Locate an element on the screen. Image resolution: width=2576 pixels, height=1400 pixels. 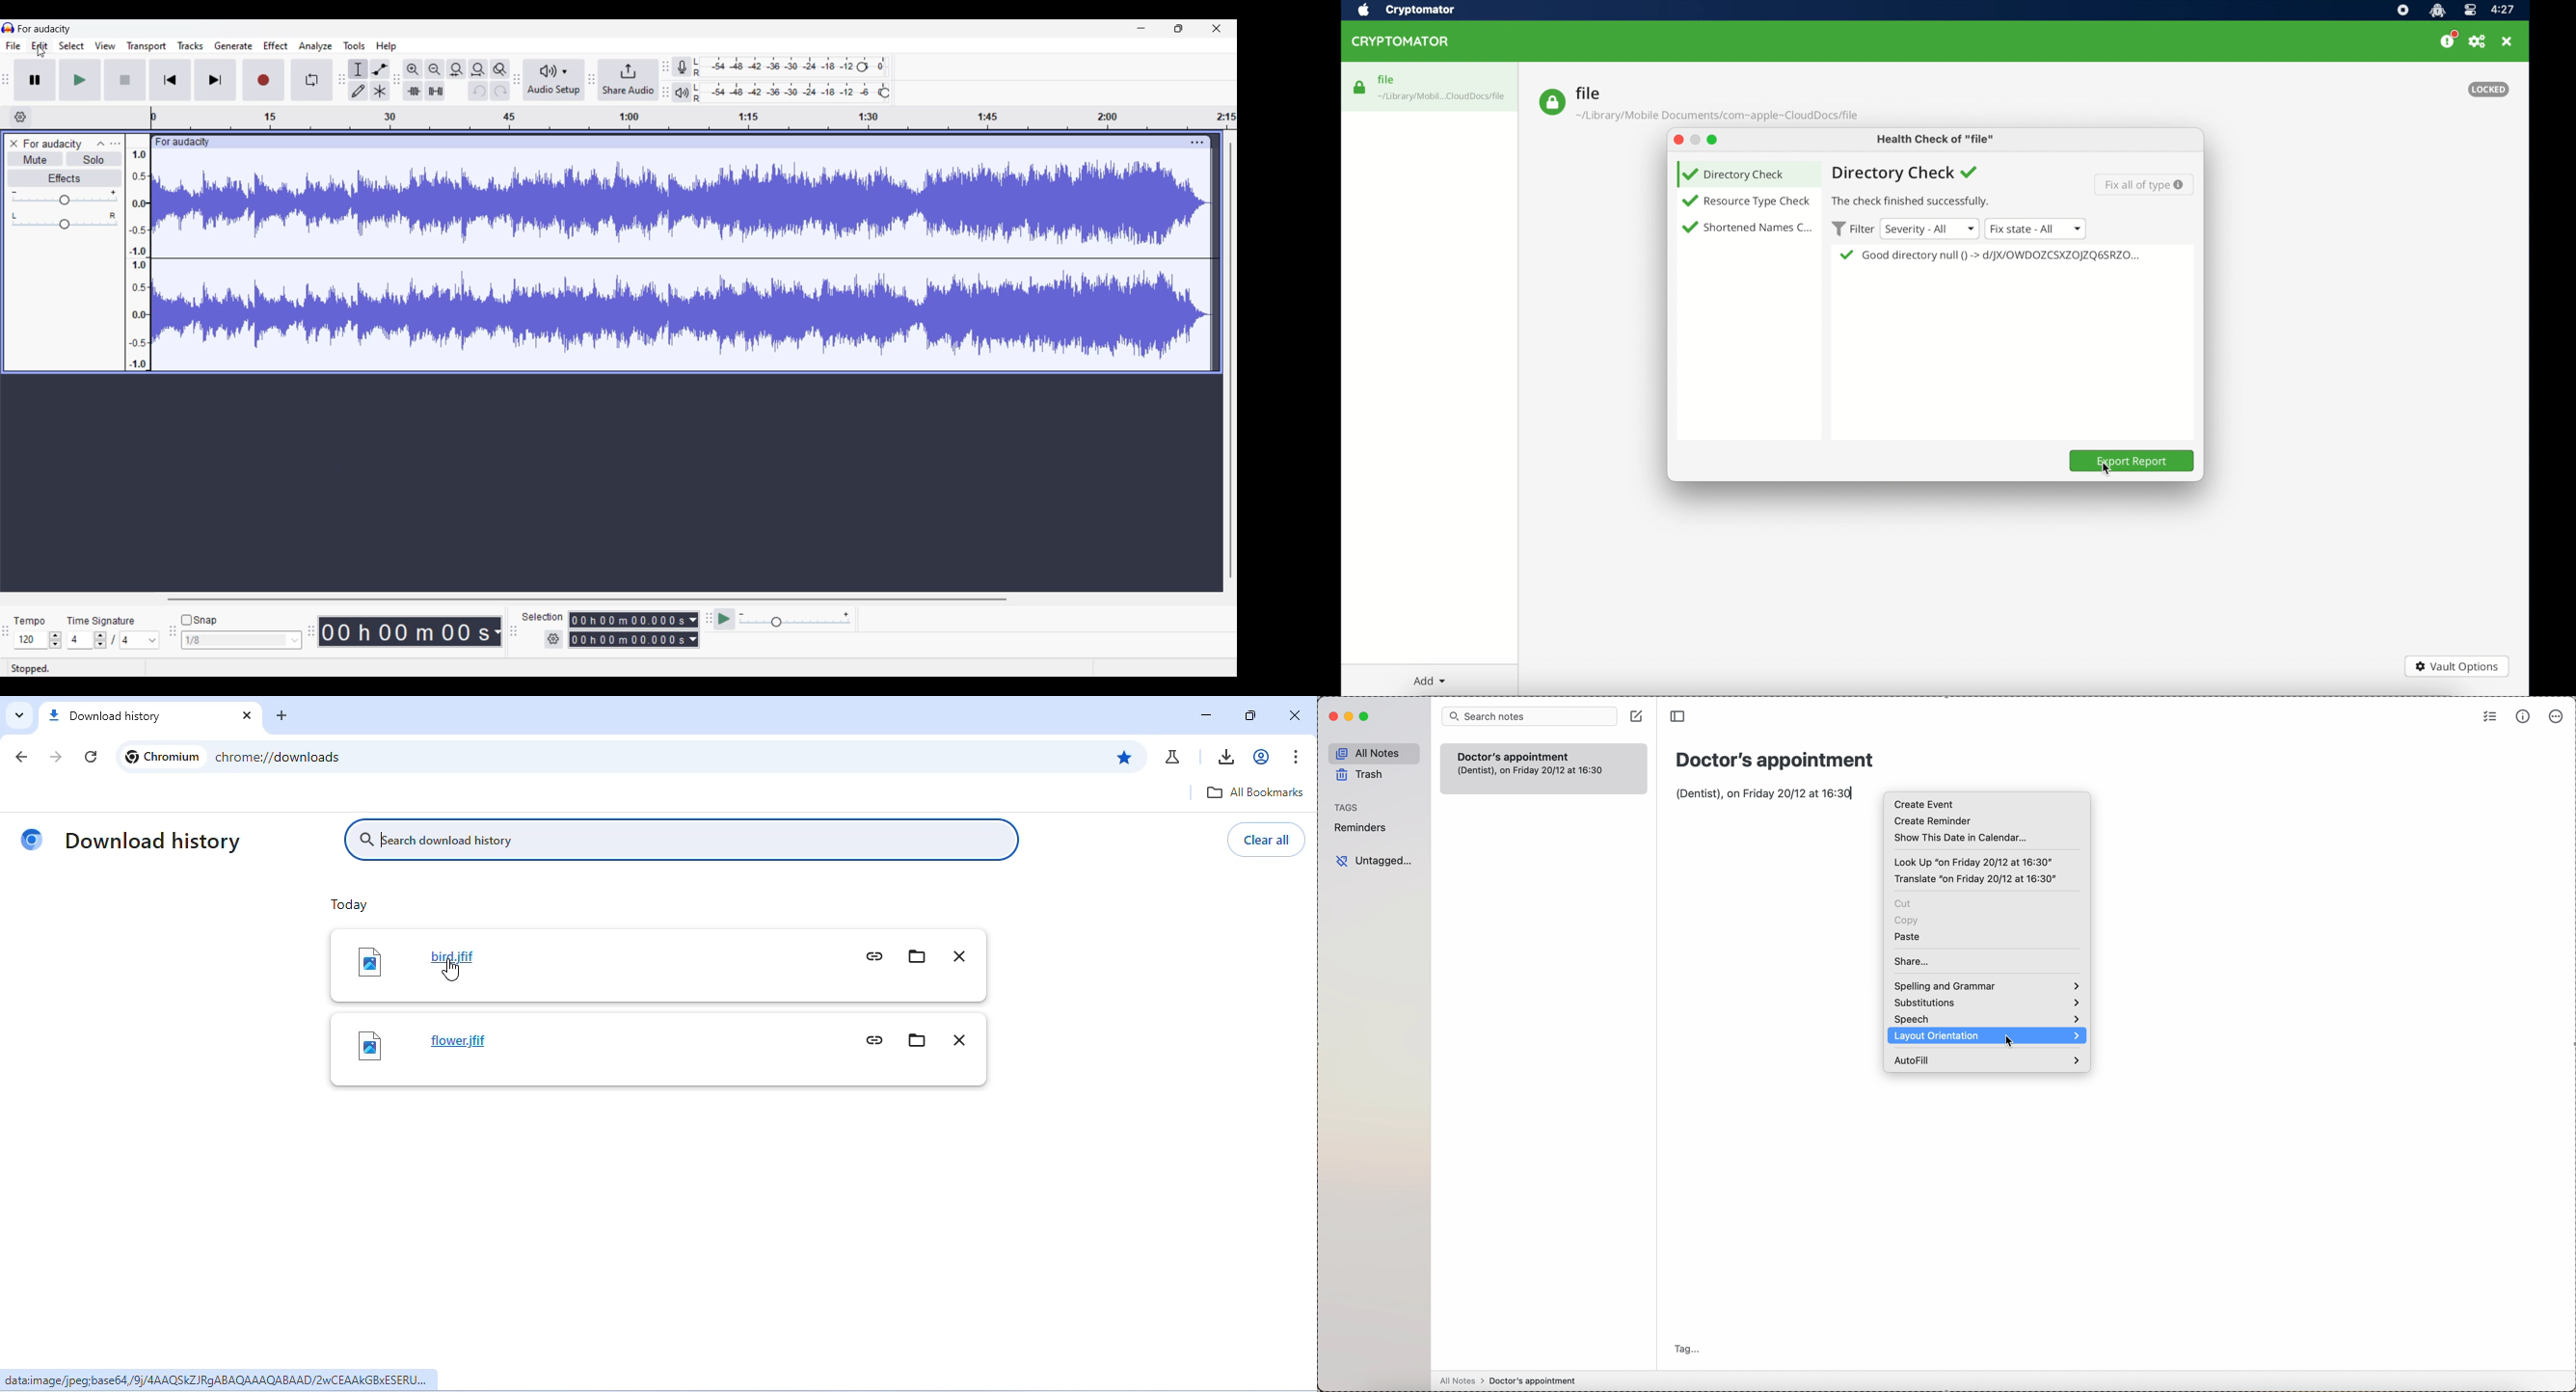
Undo is located at coordinates (479, 91).